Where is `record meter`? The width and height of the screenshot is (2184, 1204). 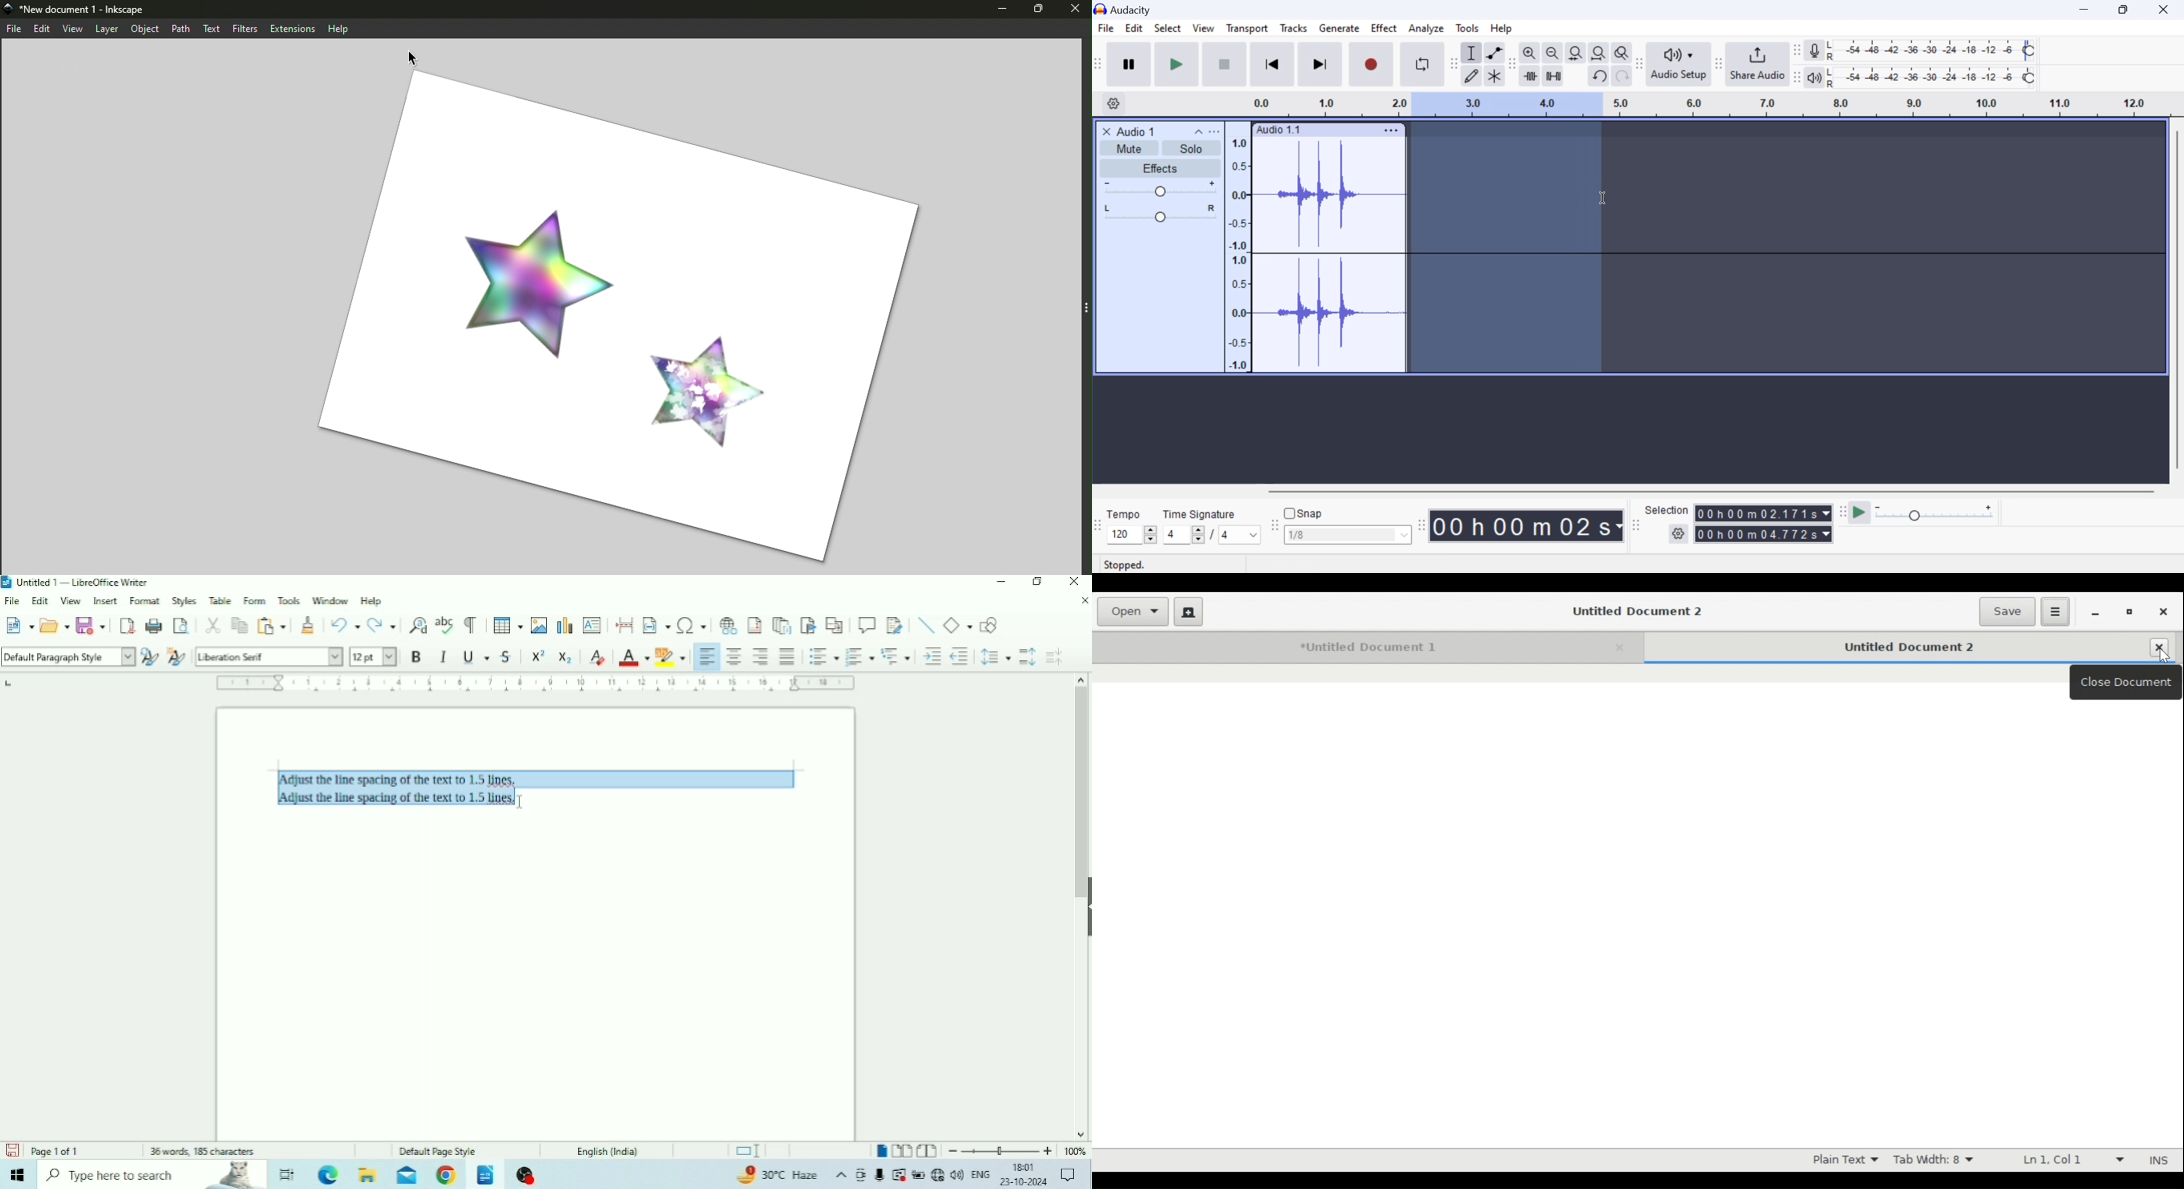 record meter is located at coordinates (1815, 52).